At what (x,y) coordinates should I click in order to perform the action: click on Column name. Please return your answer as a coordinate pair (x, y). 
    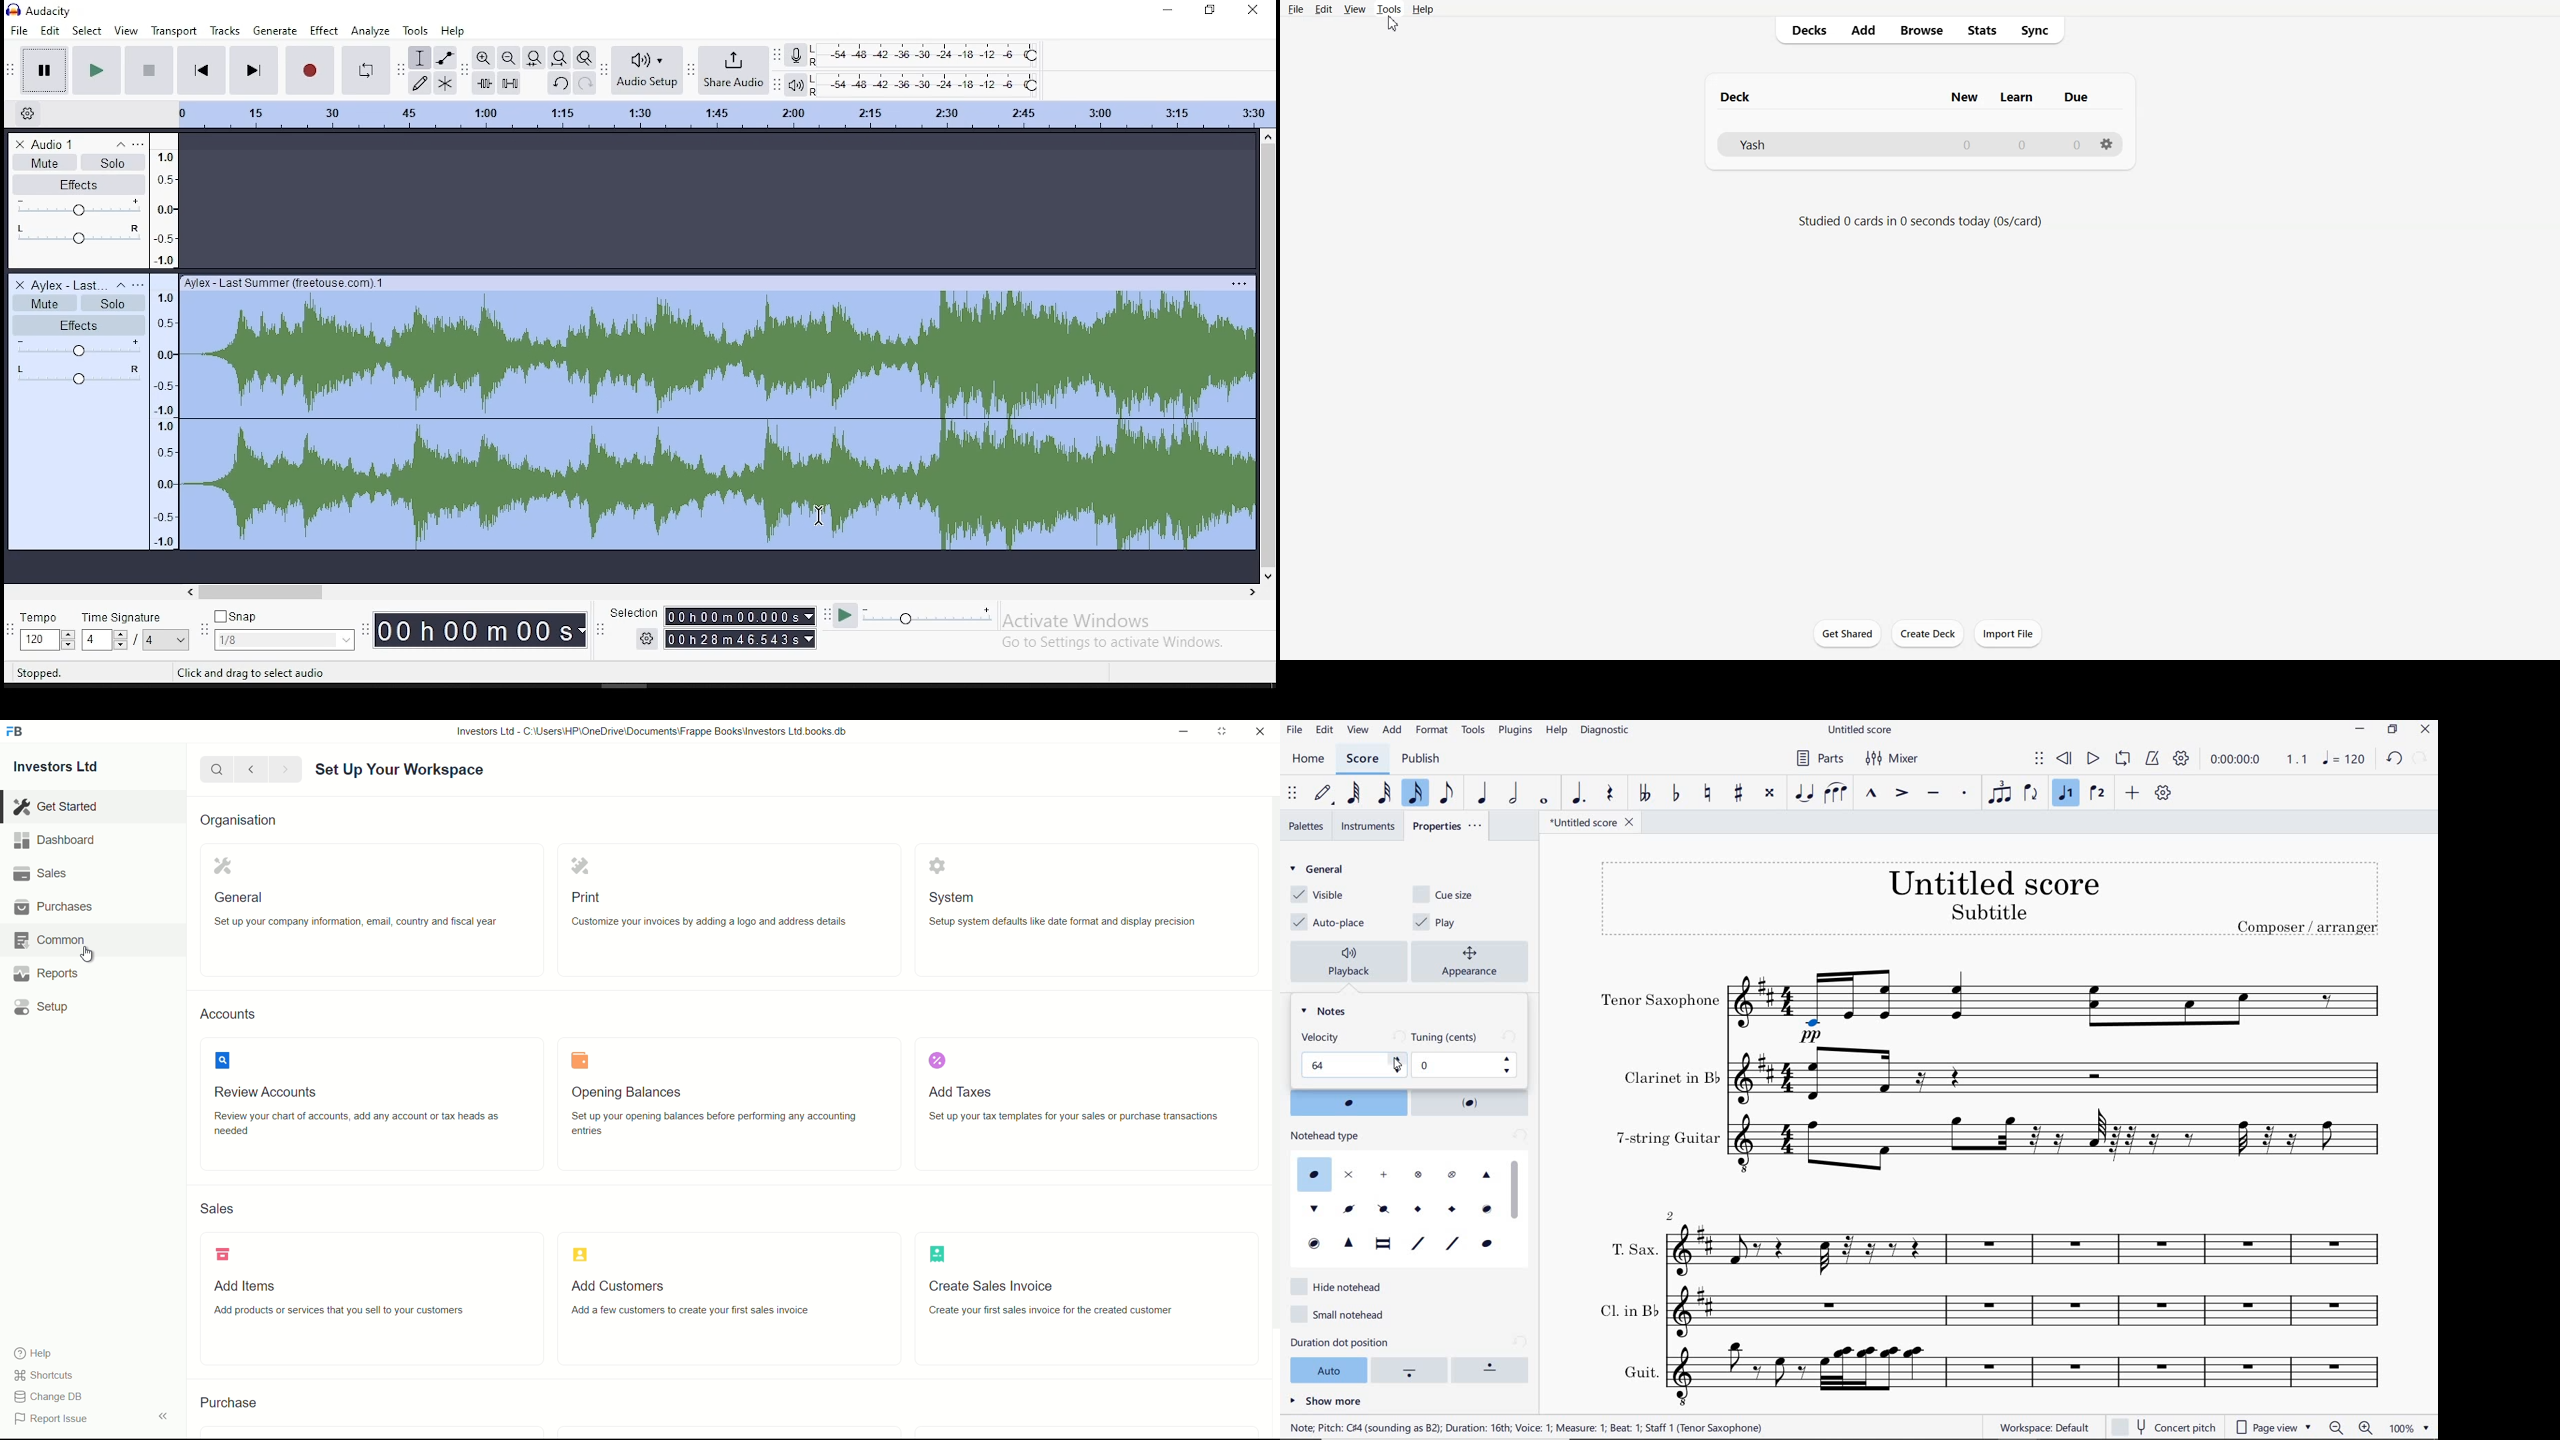
    Looking at the image, I should click on (2017, 97).